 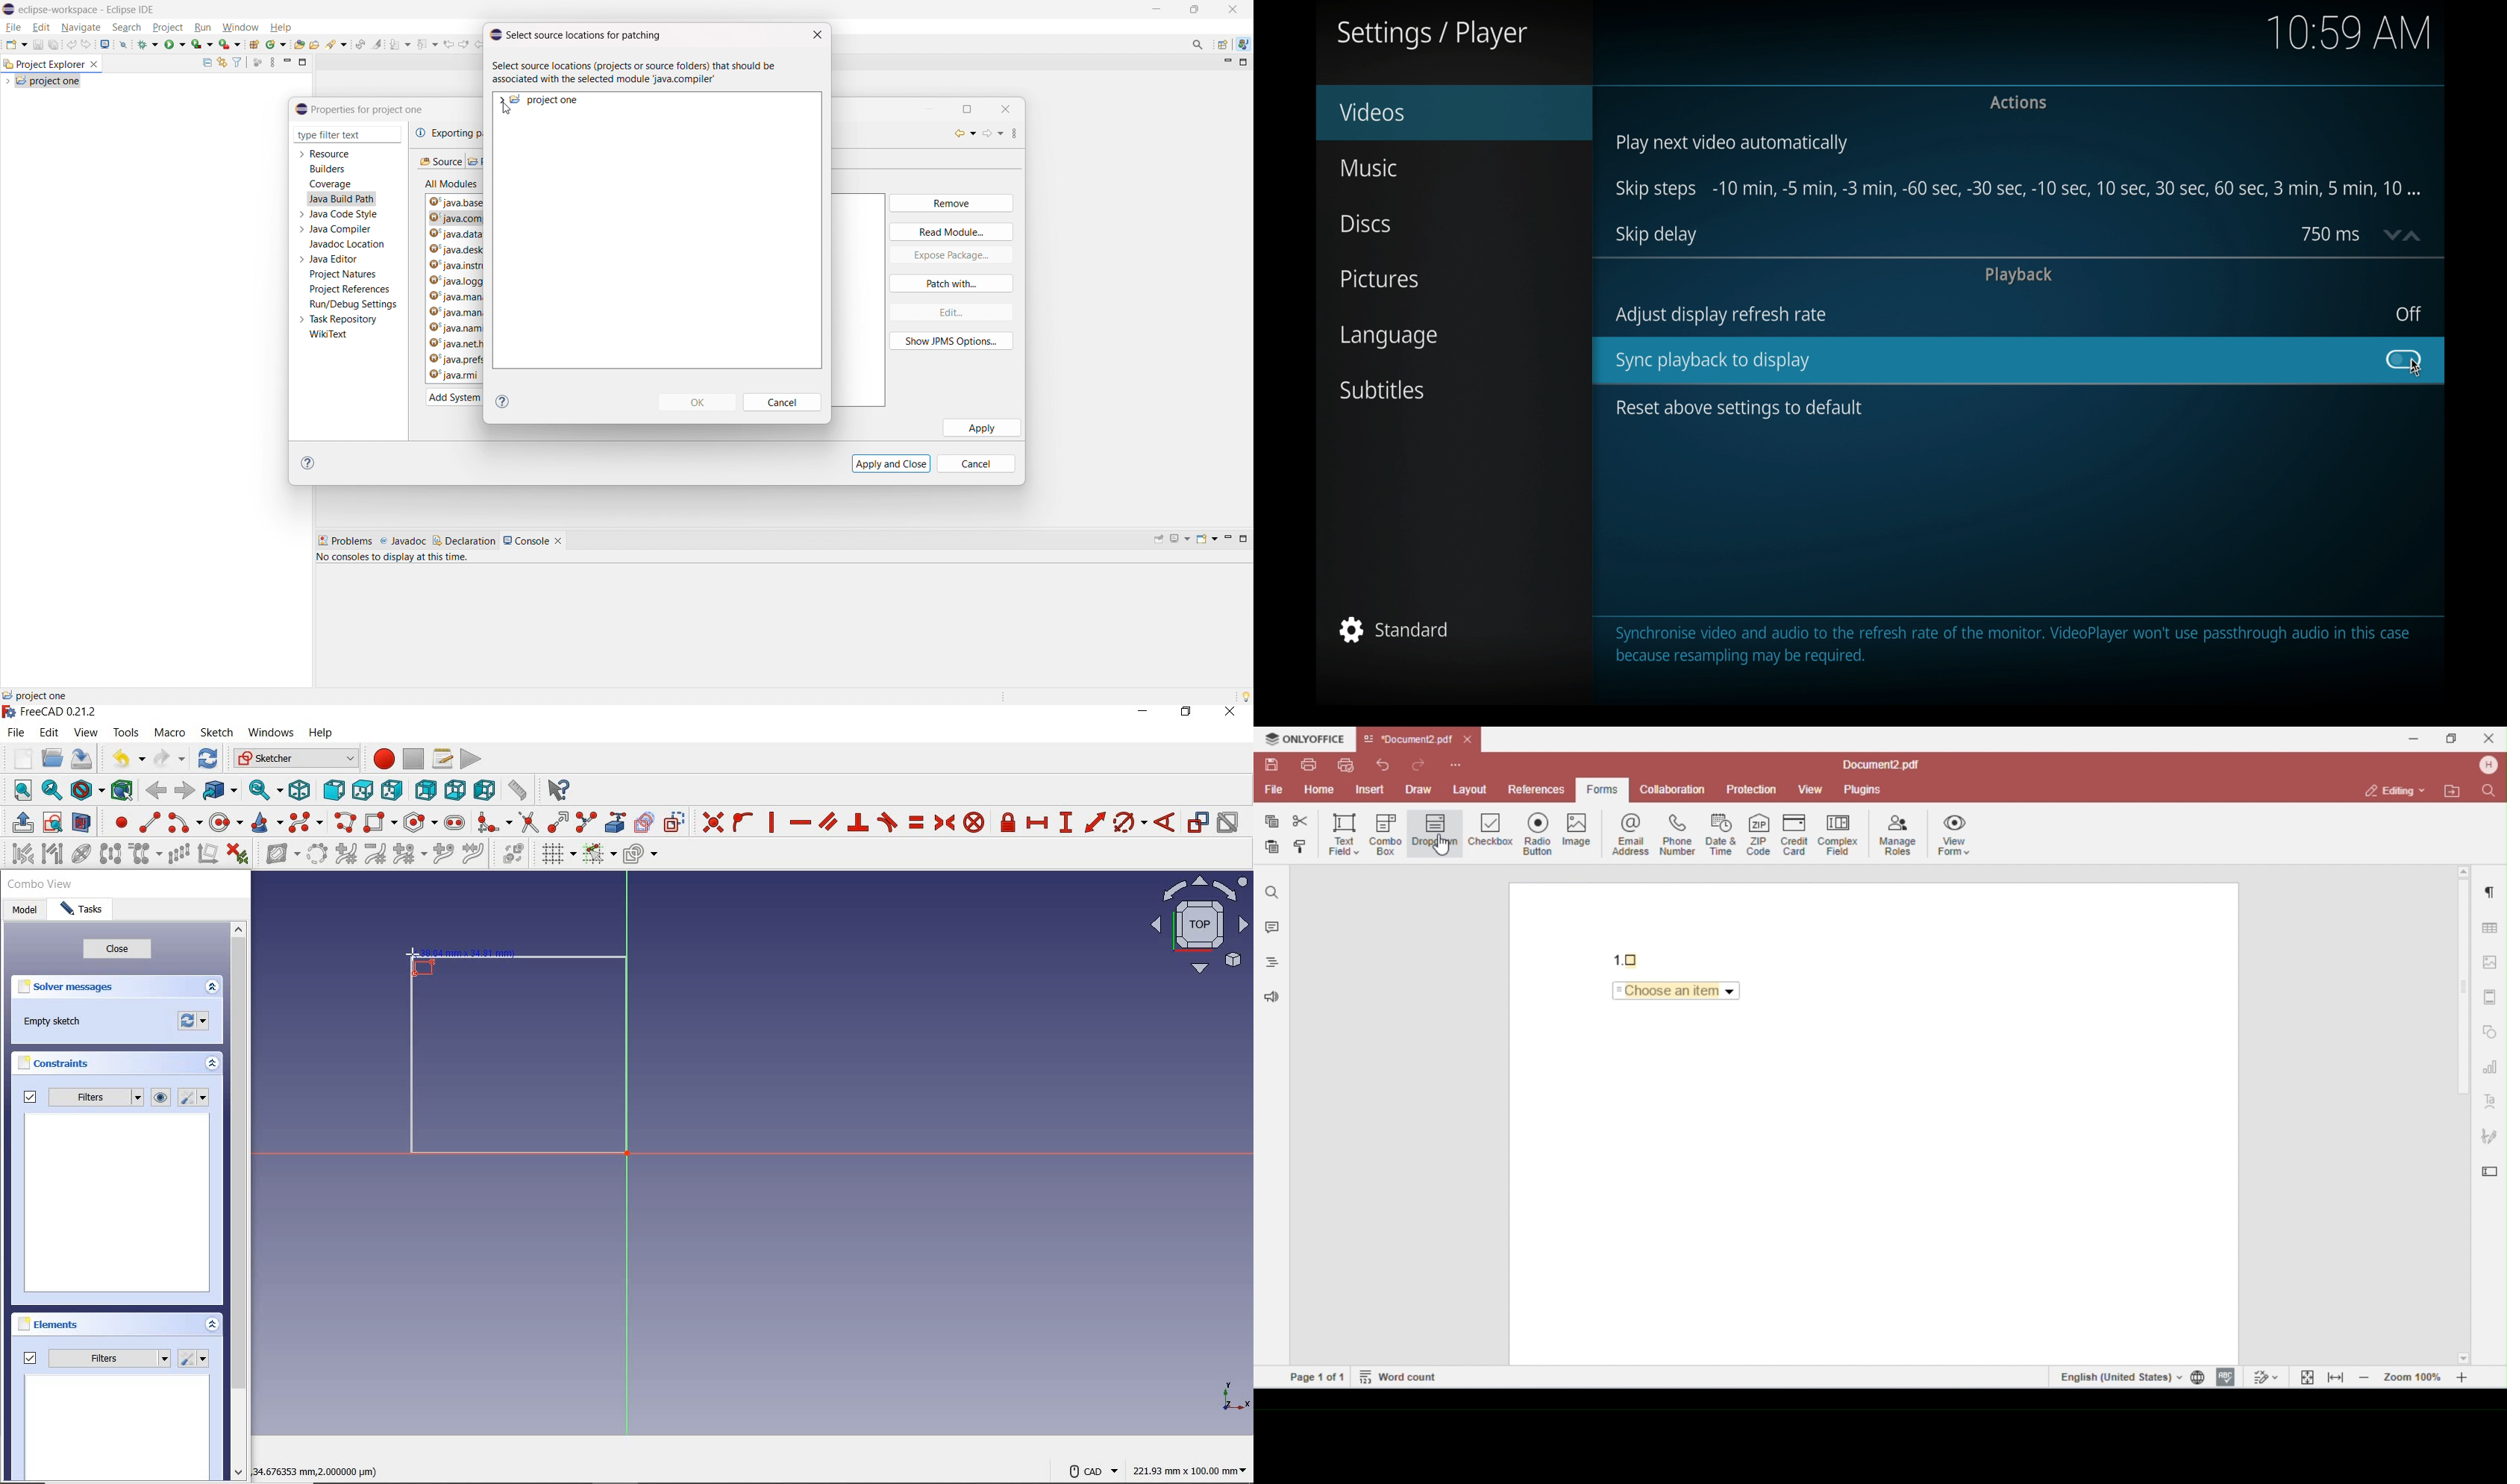 What do you see at coordinates (51, 791) in the screenshot?
I see `fit selection` at bounding box center [51, 791].